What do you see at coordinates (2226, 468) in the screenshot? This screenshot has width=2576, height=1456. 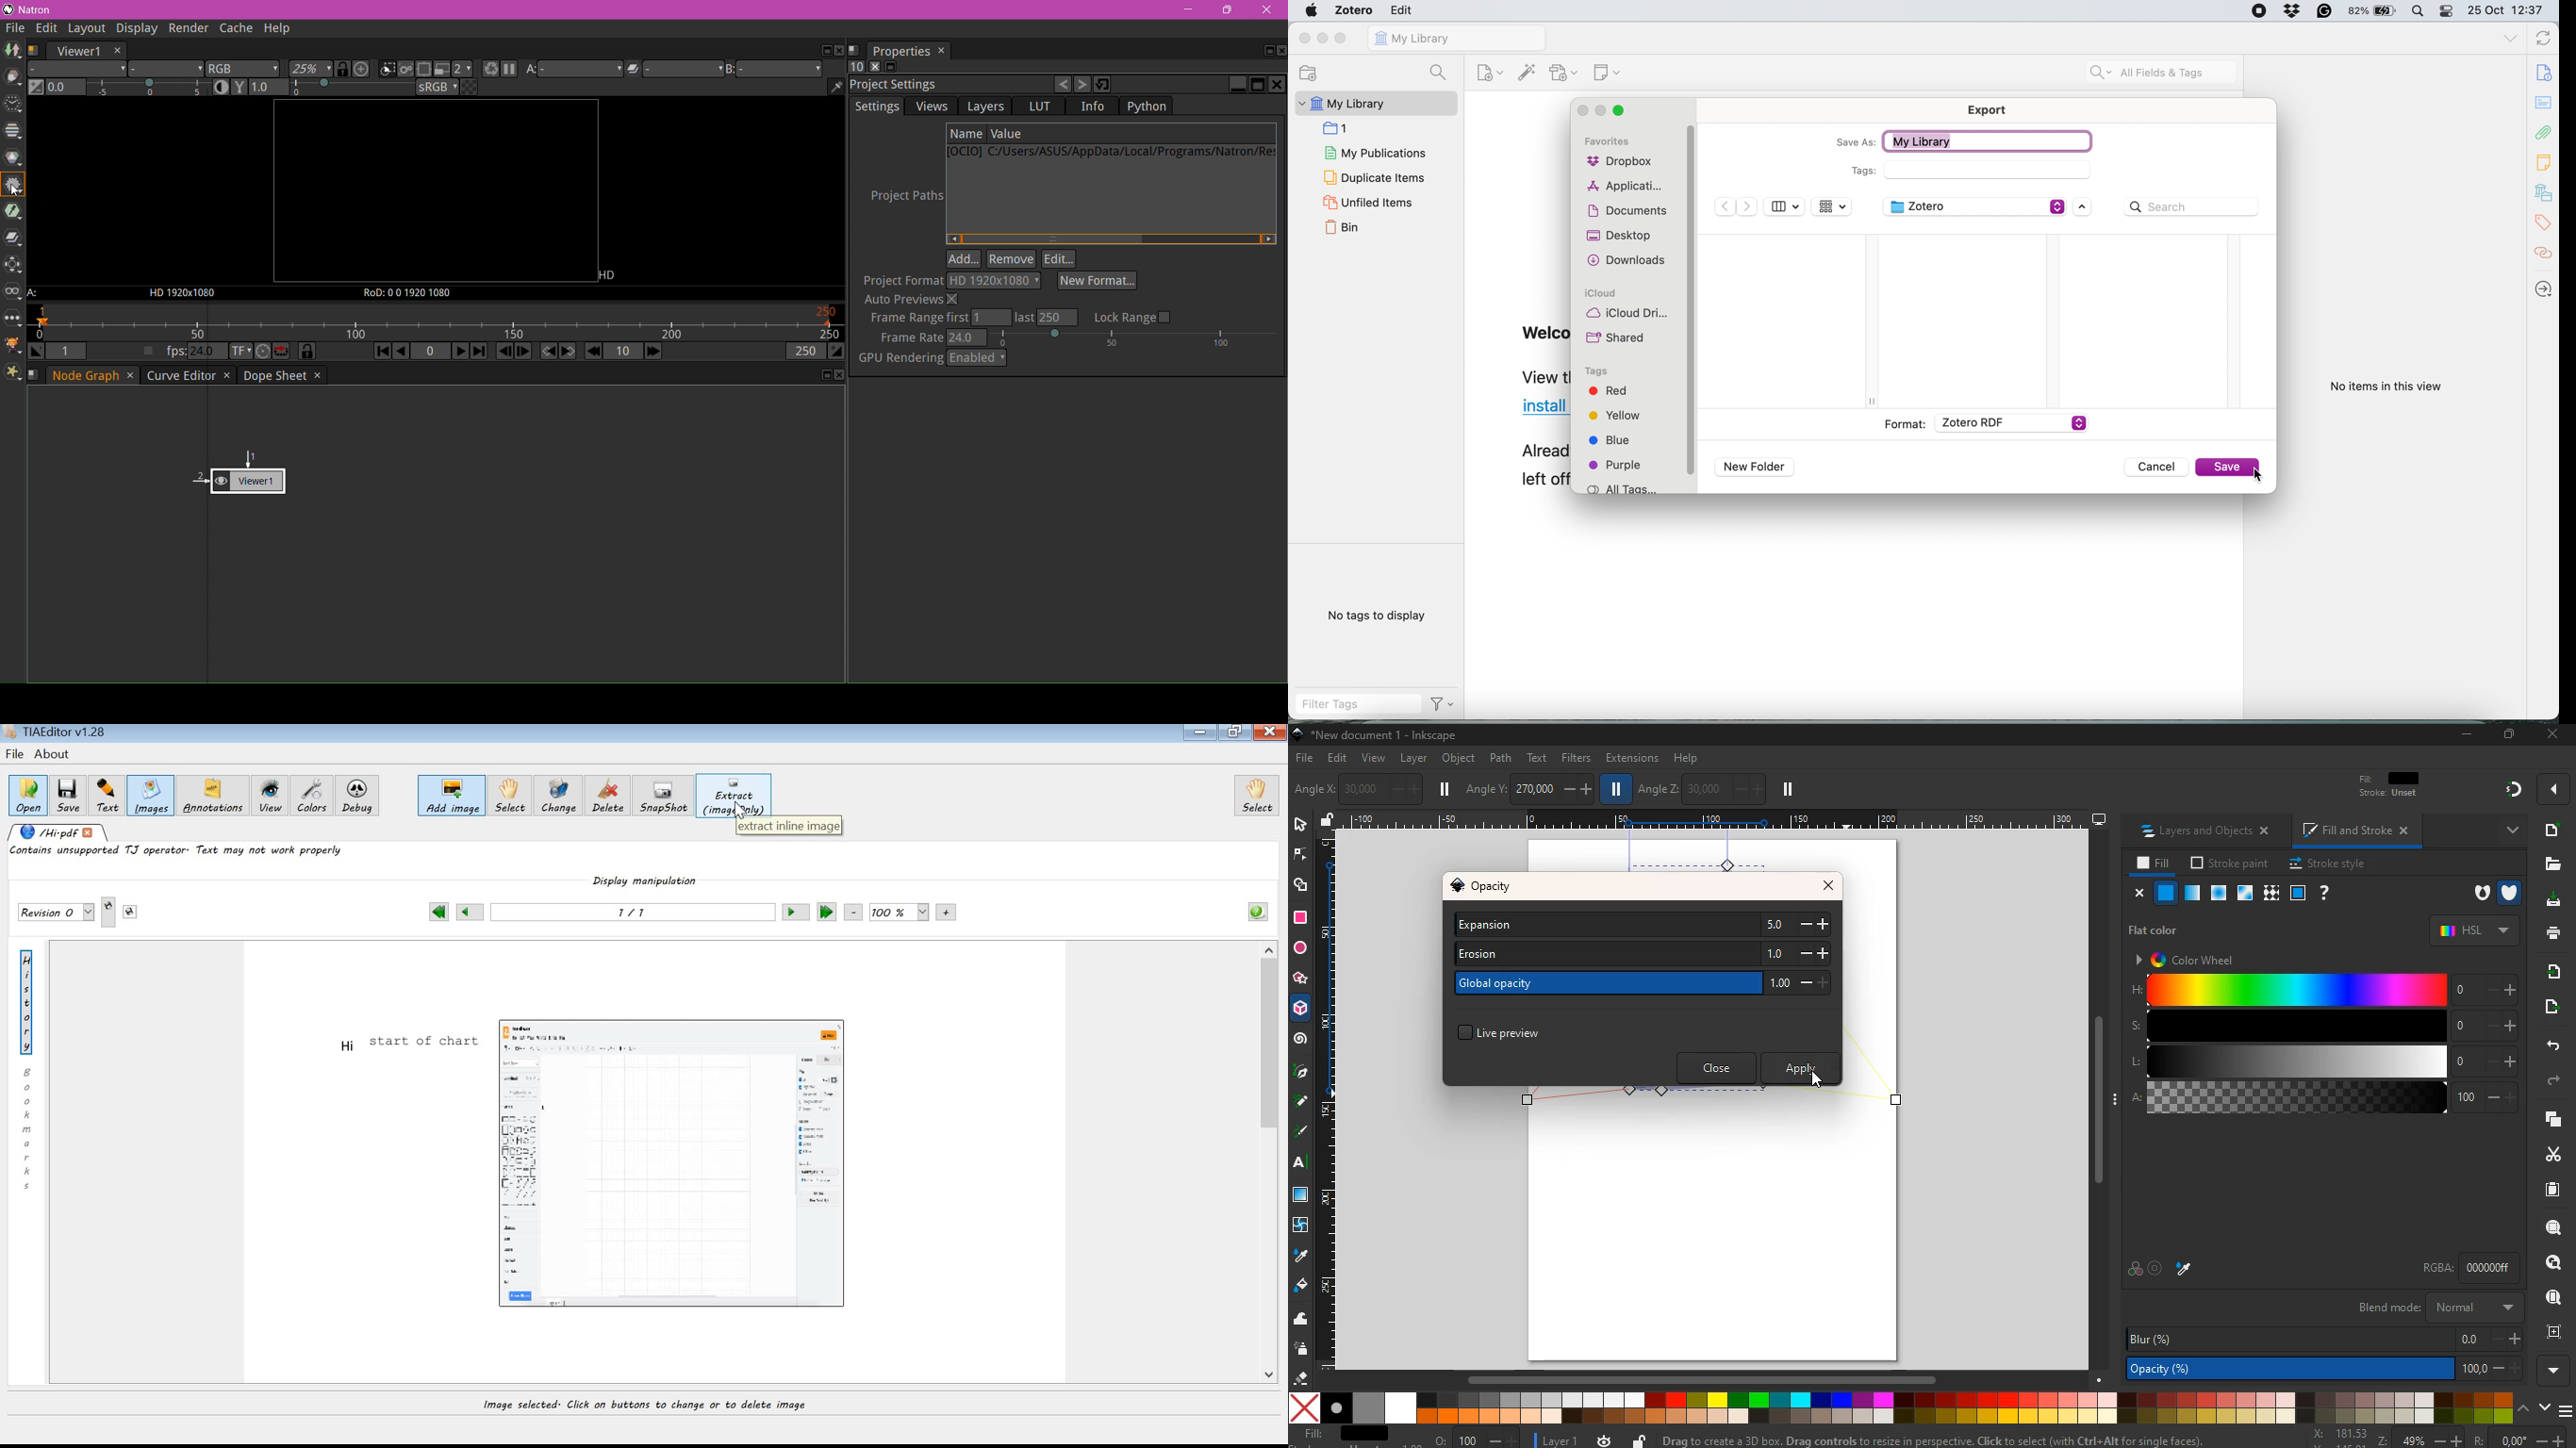 I see `Save` at bounding box center [2226, 468].